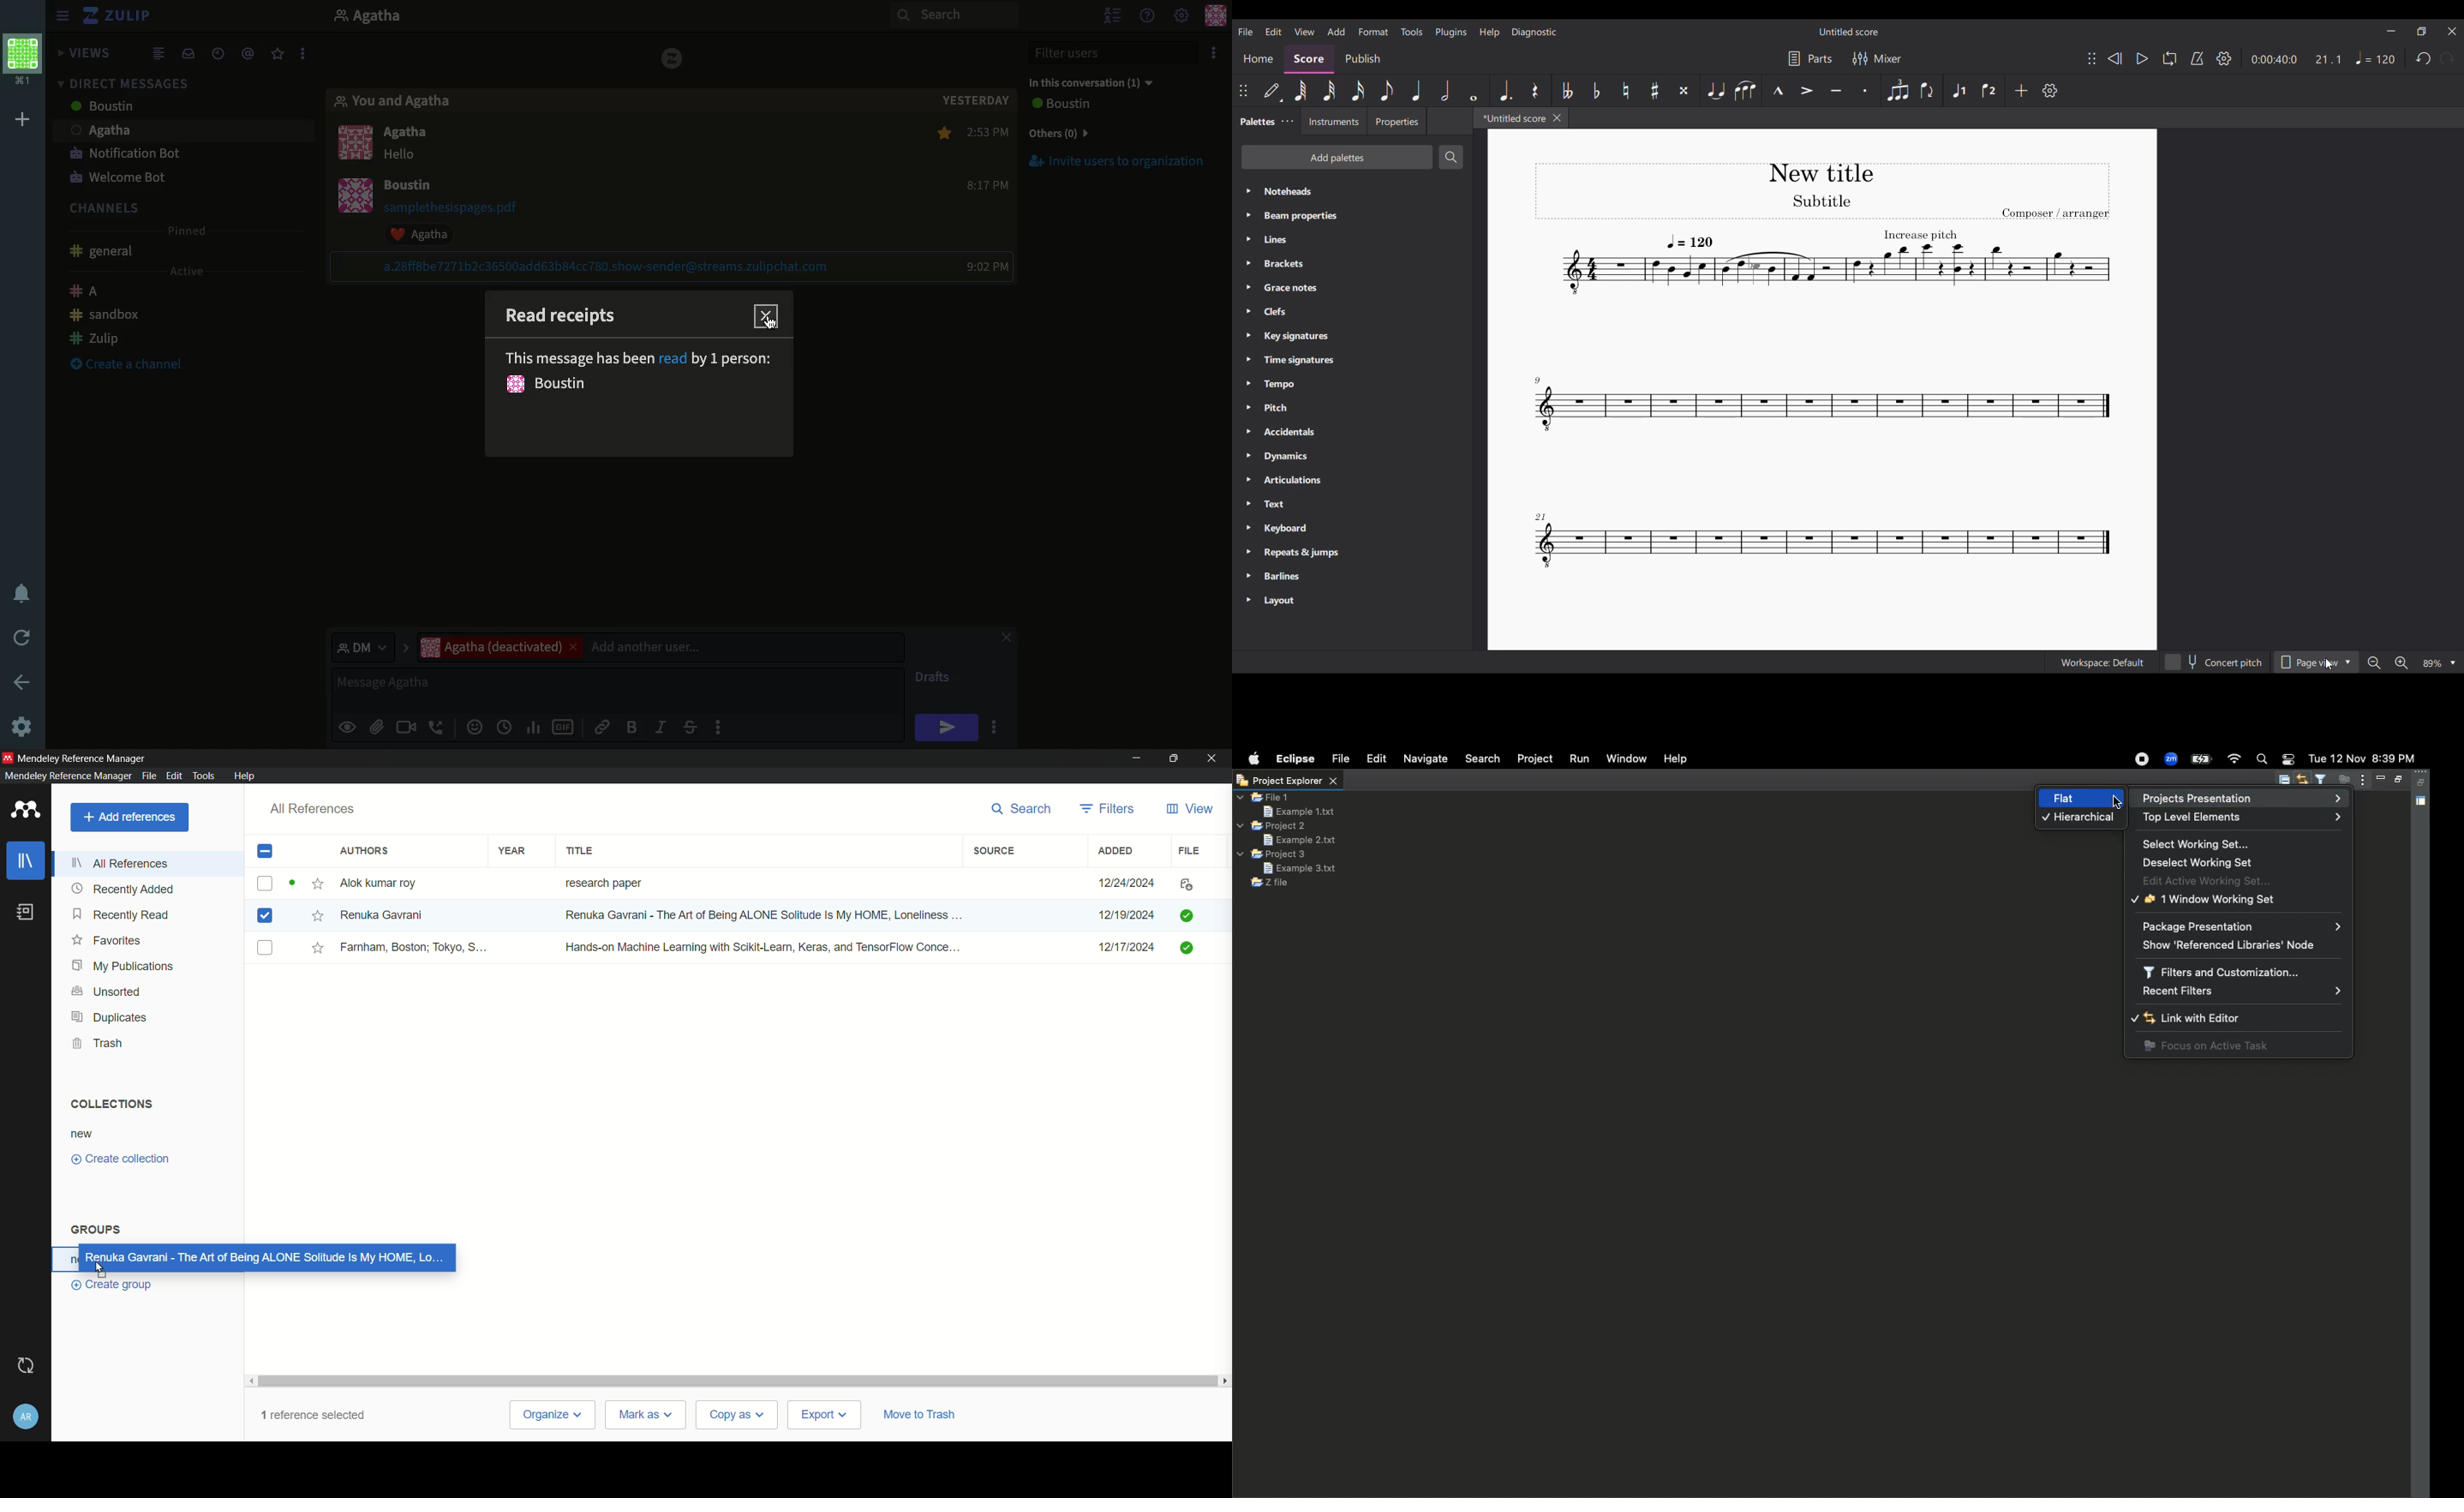  What do you see at coordinates (1304, 31) in the screenshot?
I see `View menu` at bounding box center [1304, 31].